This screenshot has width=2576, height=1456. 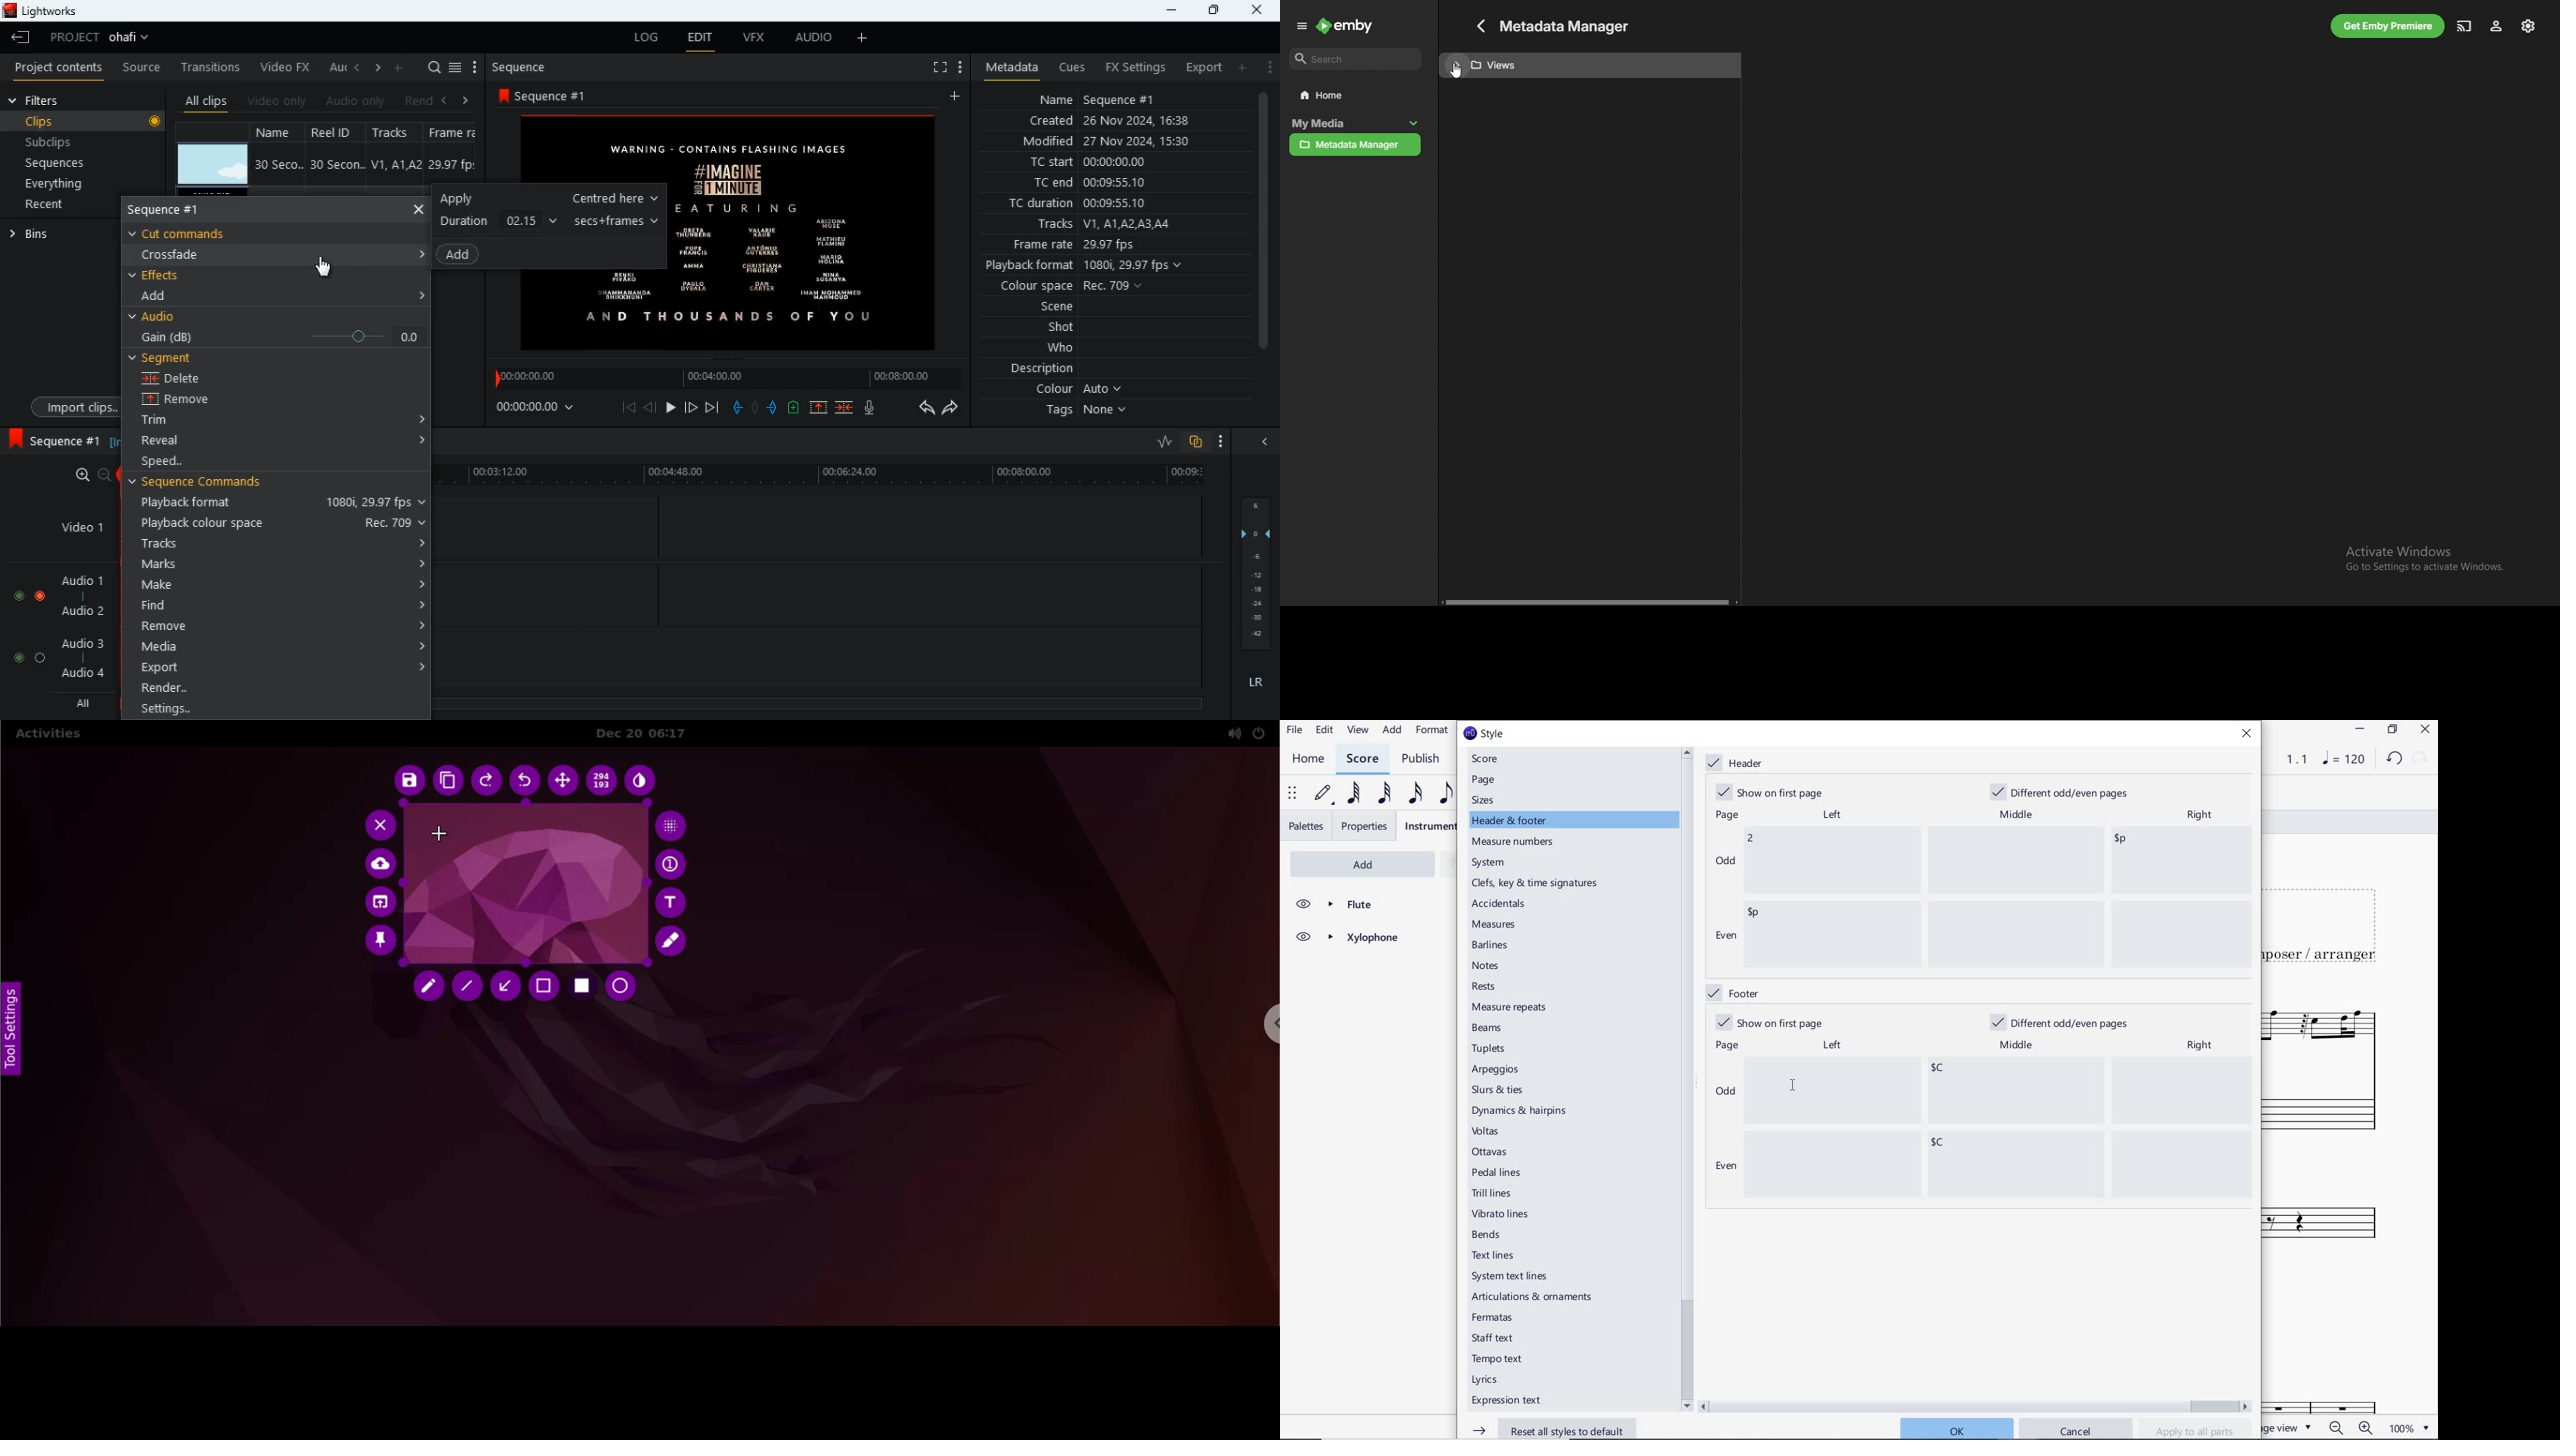 What do you see at coordinates (1432, 731) in the screenshot?
I see `FORMAT` at bounding box center [1432, 731].